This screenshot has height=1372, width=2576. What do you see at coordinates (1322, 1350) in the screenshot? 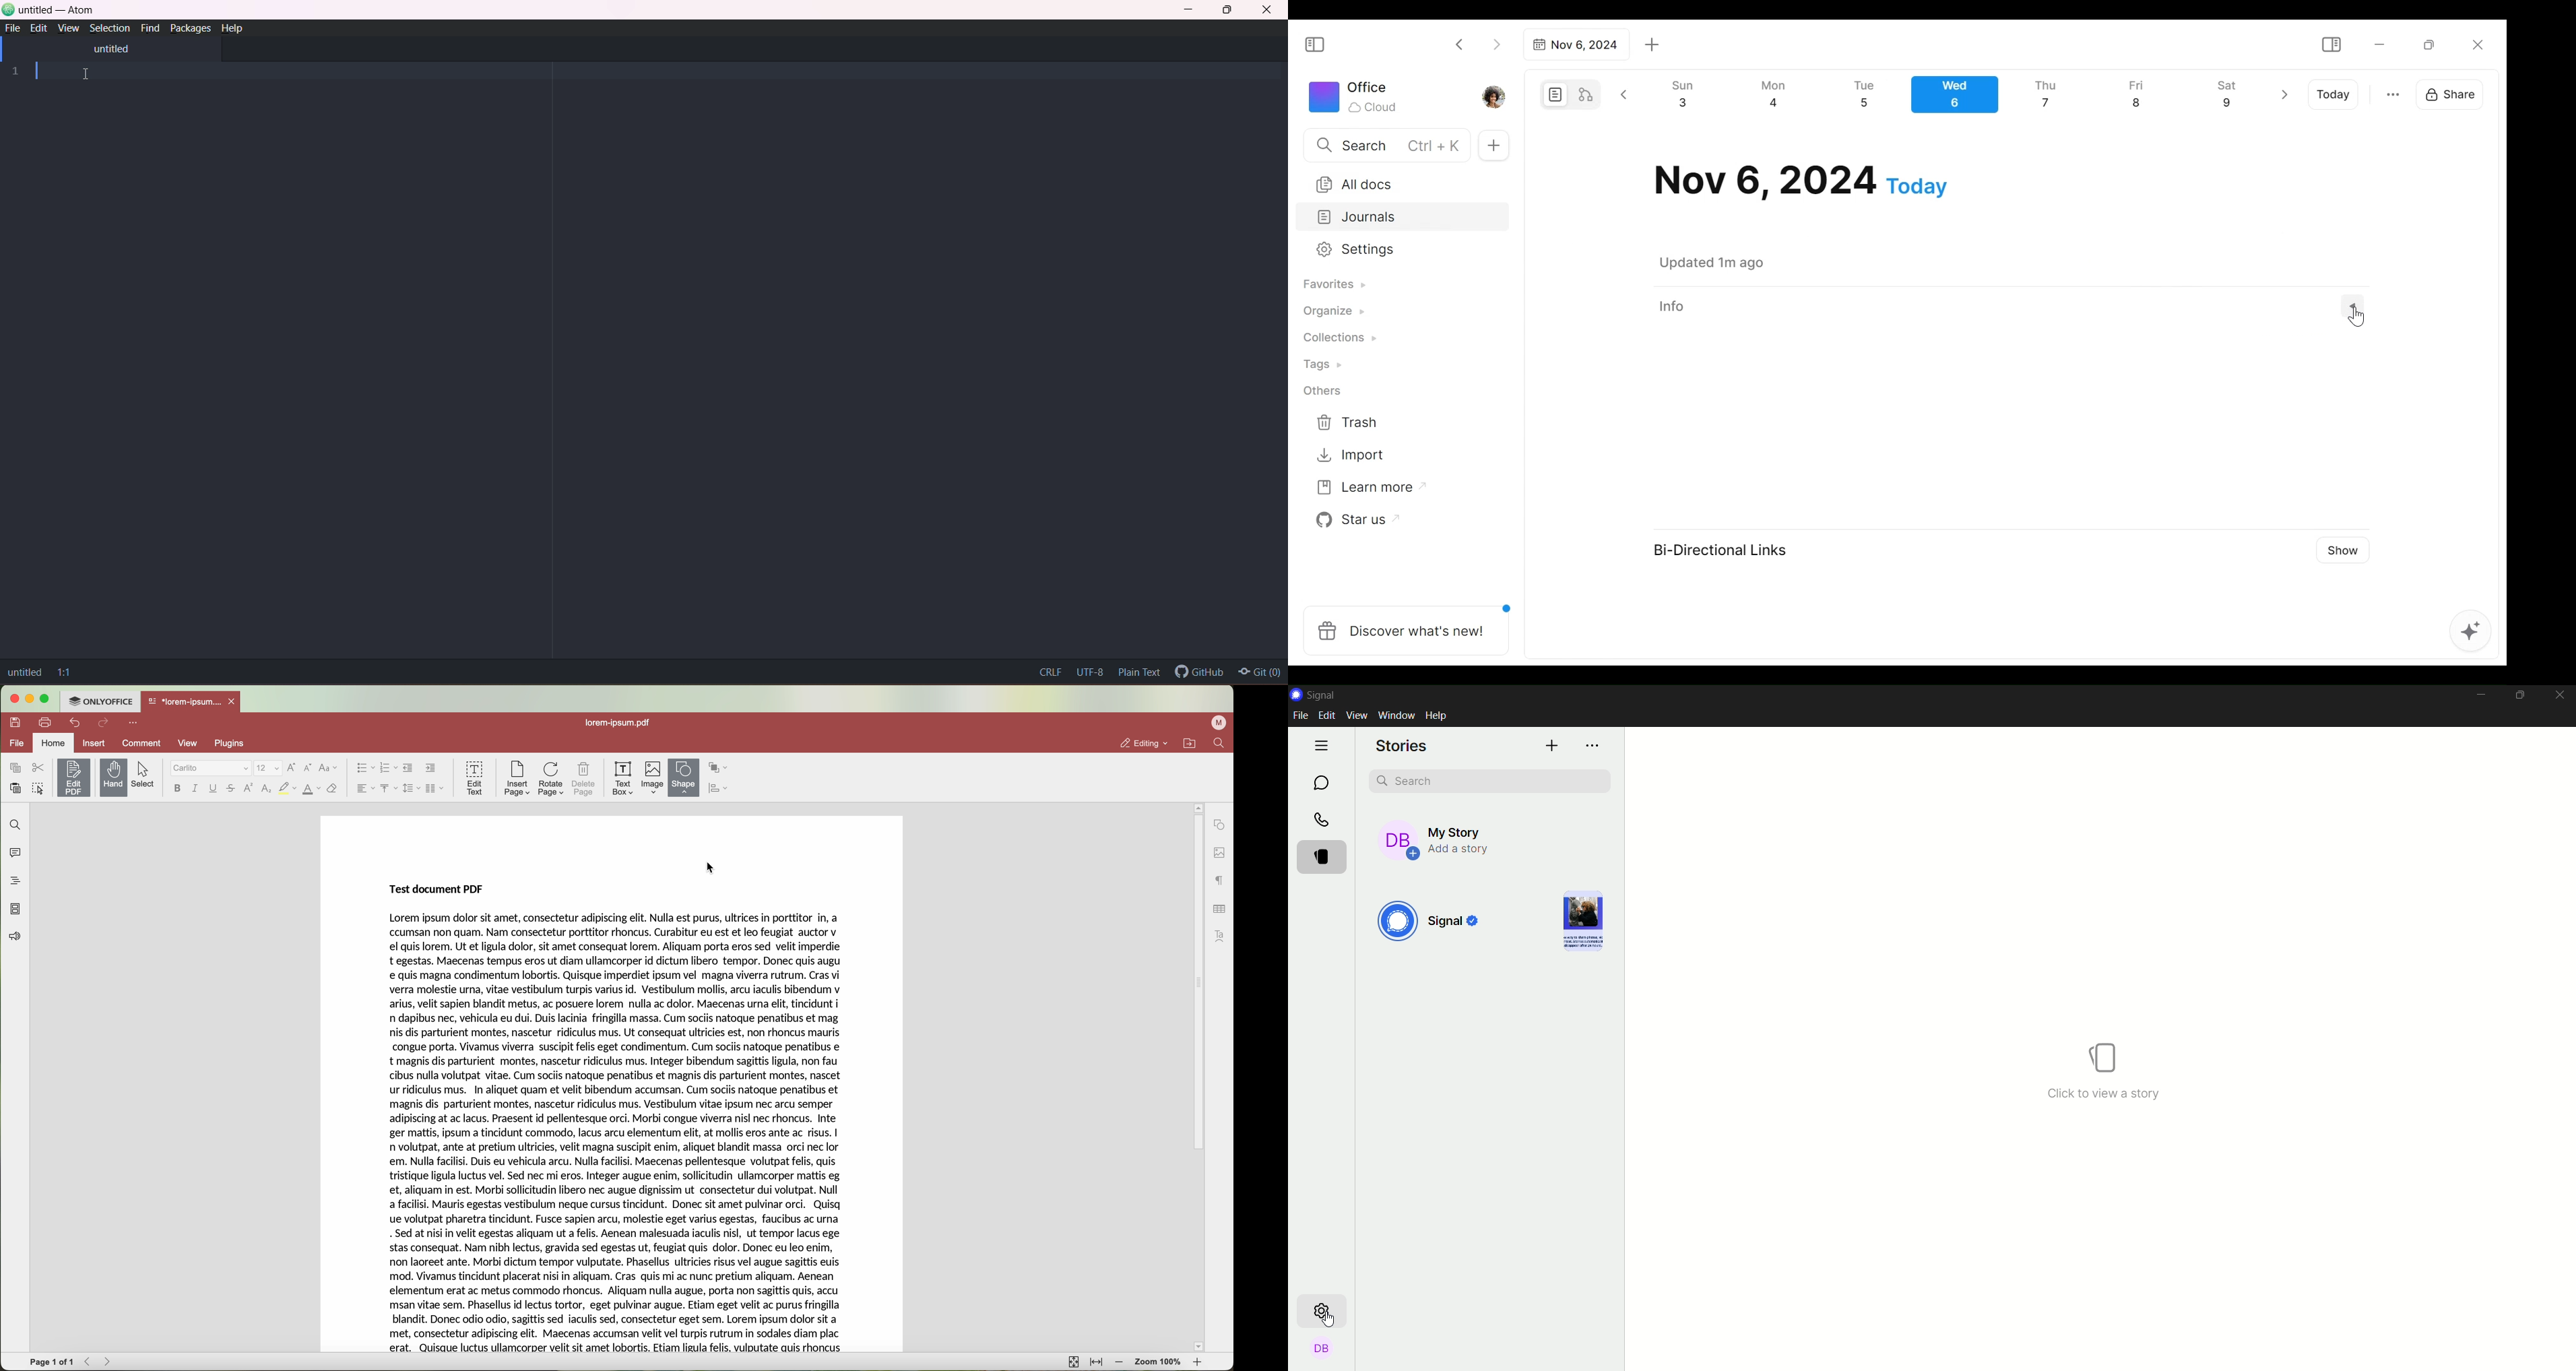
I see `profile` at bounding box center [1322, 1350].